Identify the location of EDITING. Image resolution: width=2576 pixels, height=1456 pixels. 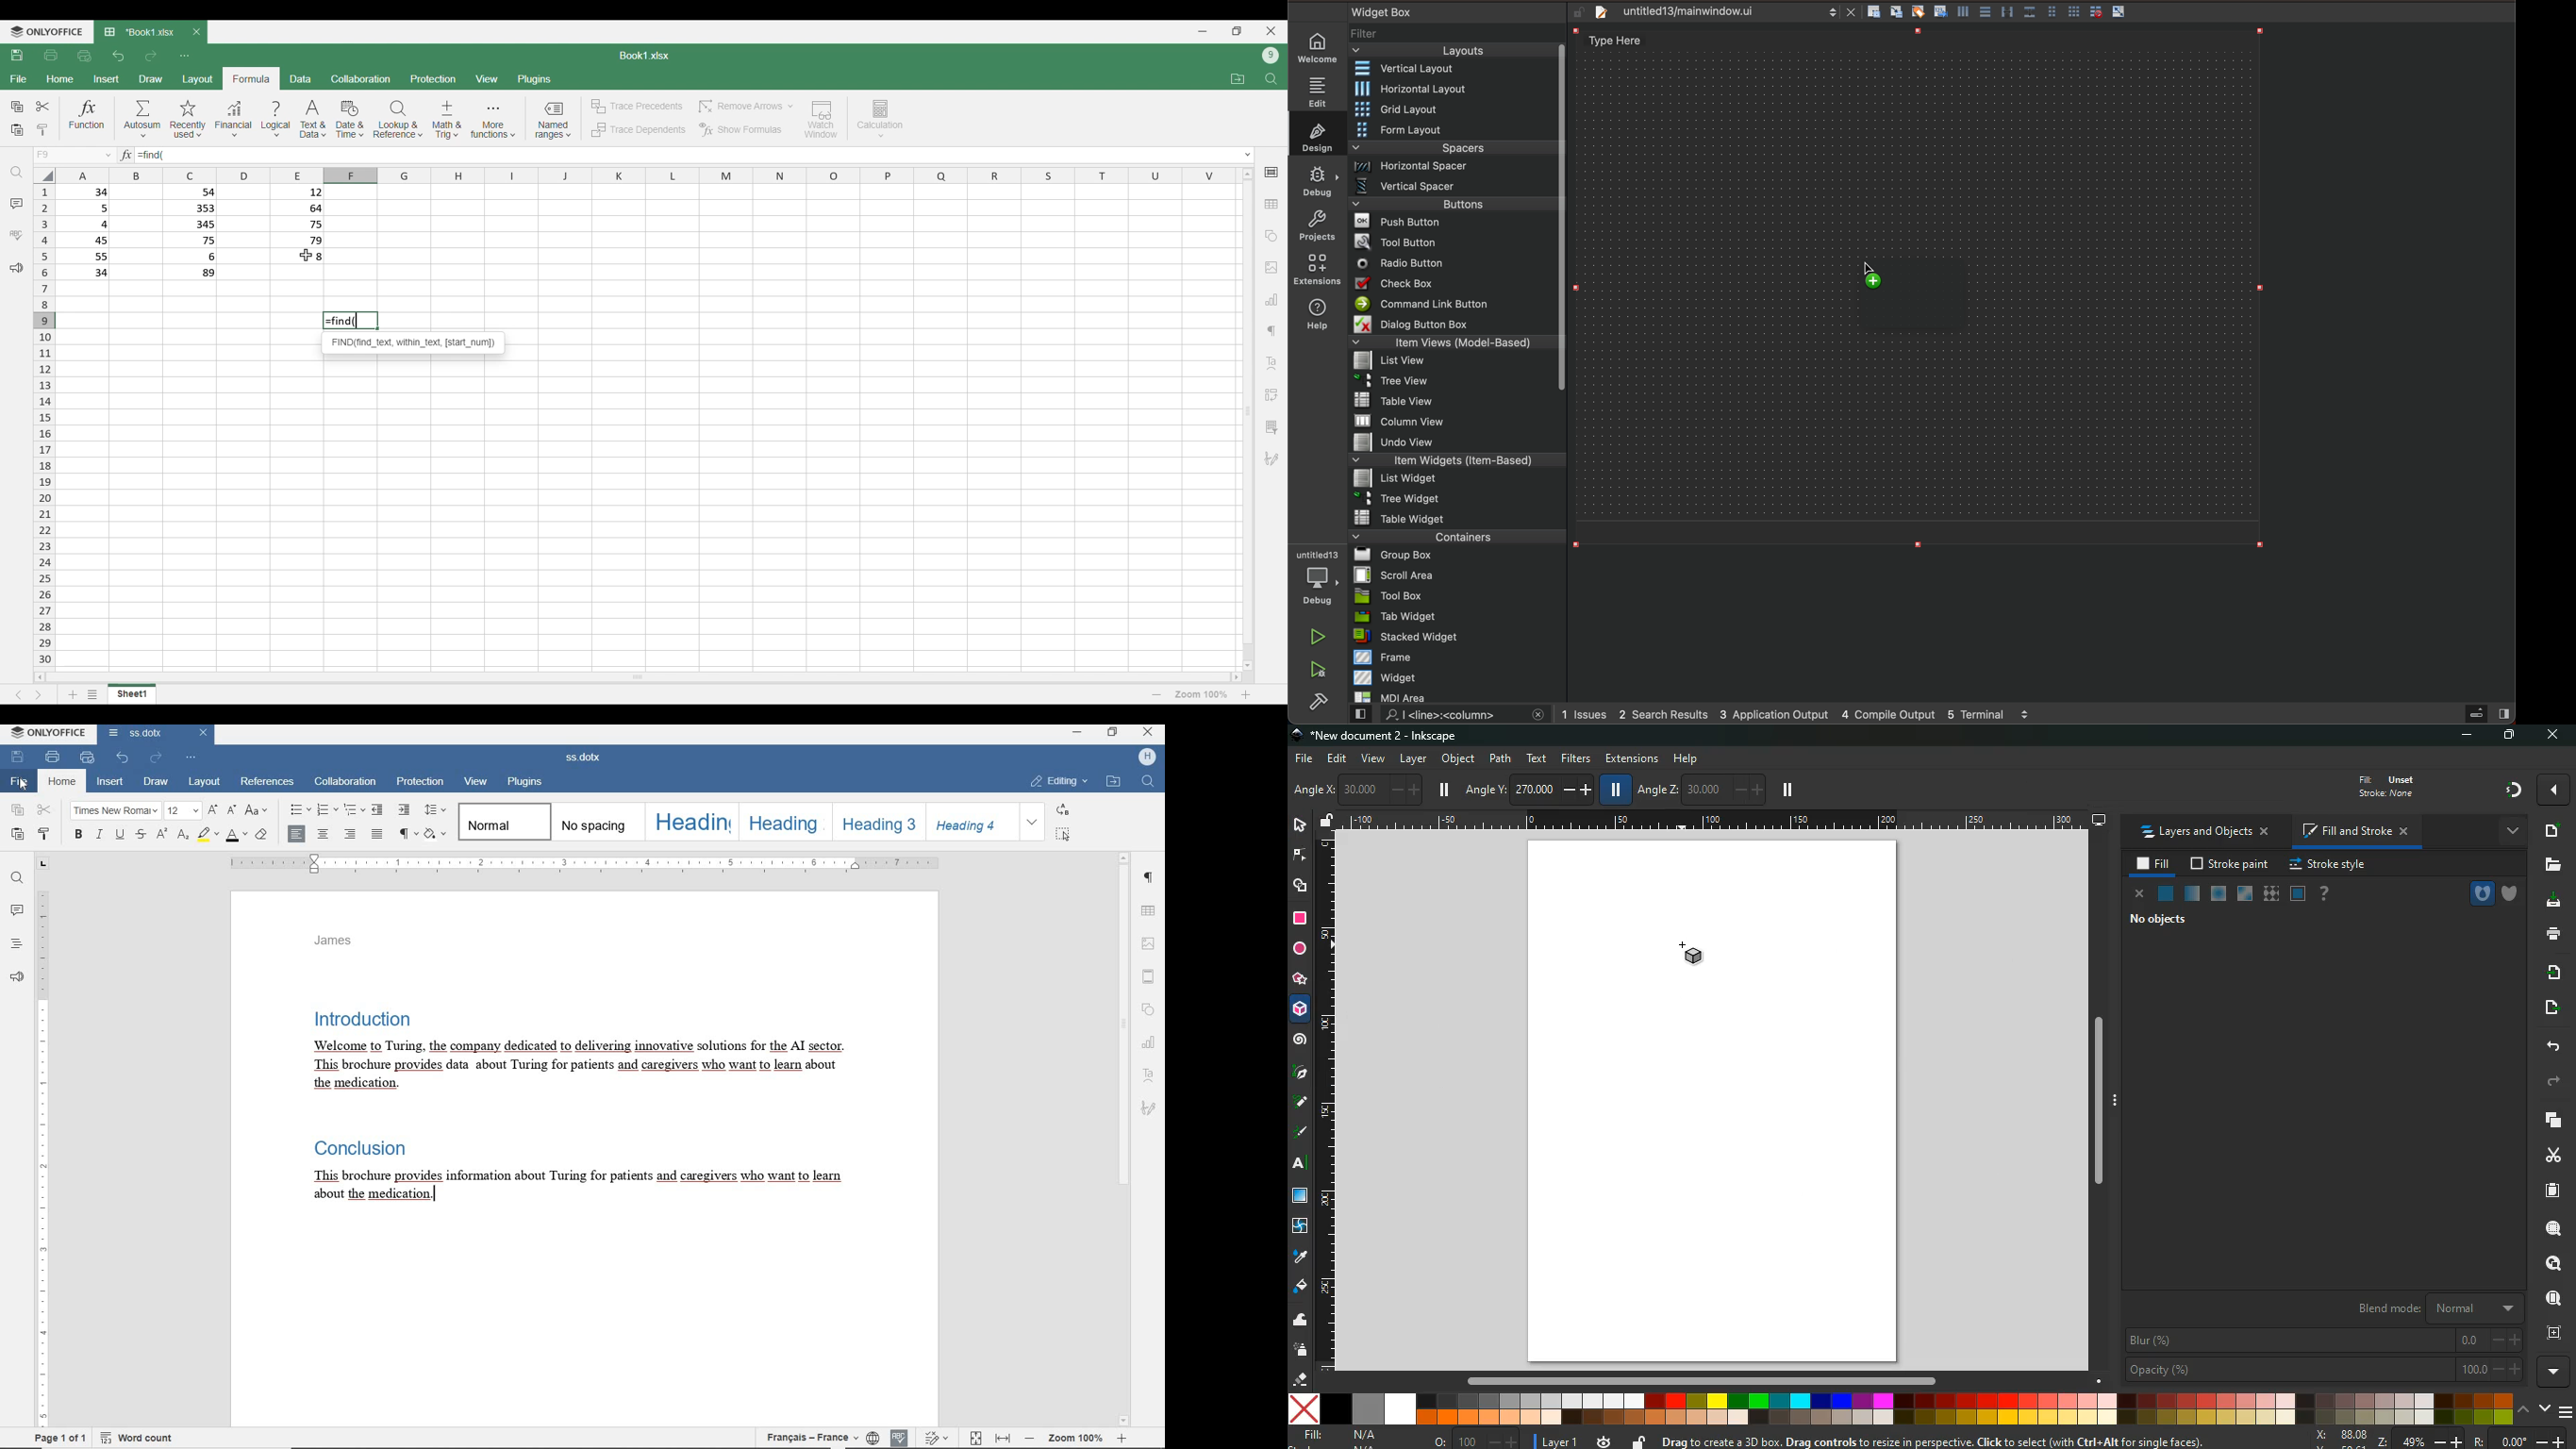
(1058, 779).